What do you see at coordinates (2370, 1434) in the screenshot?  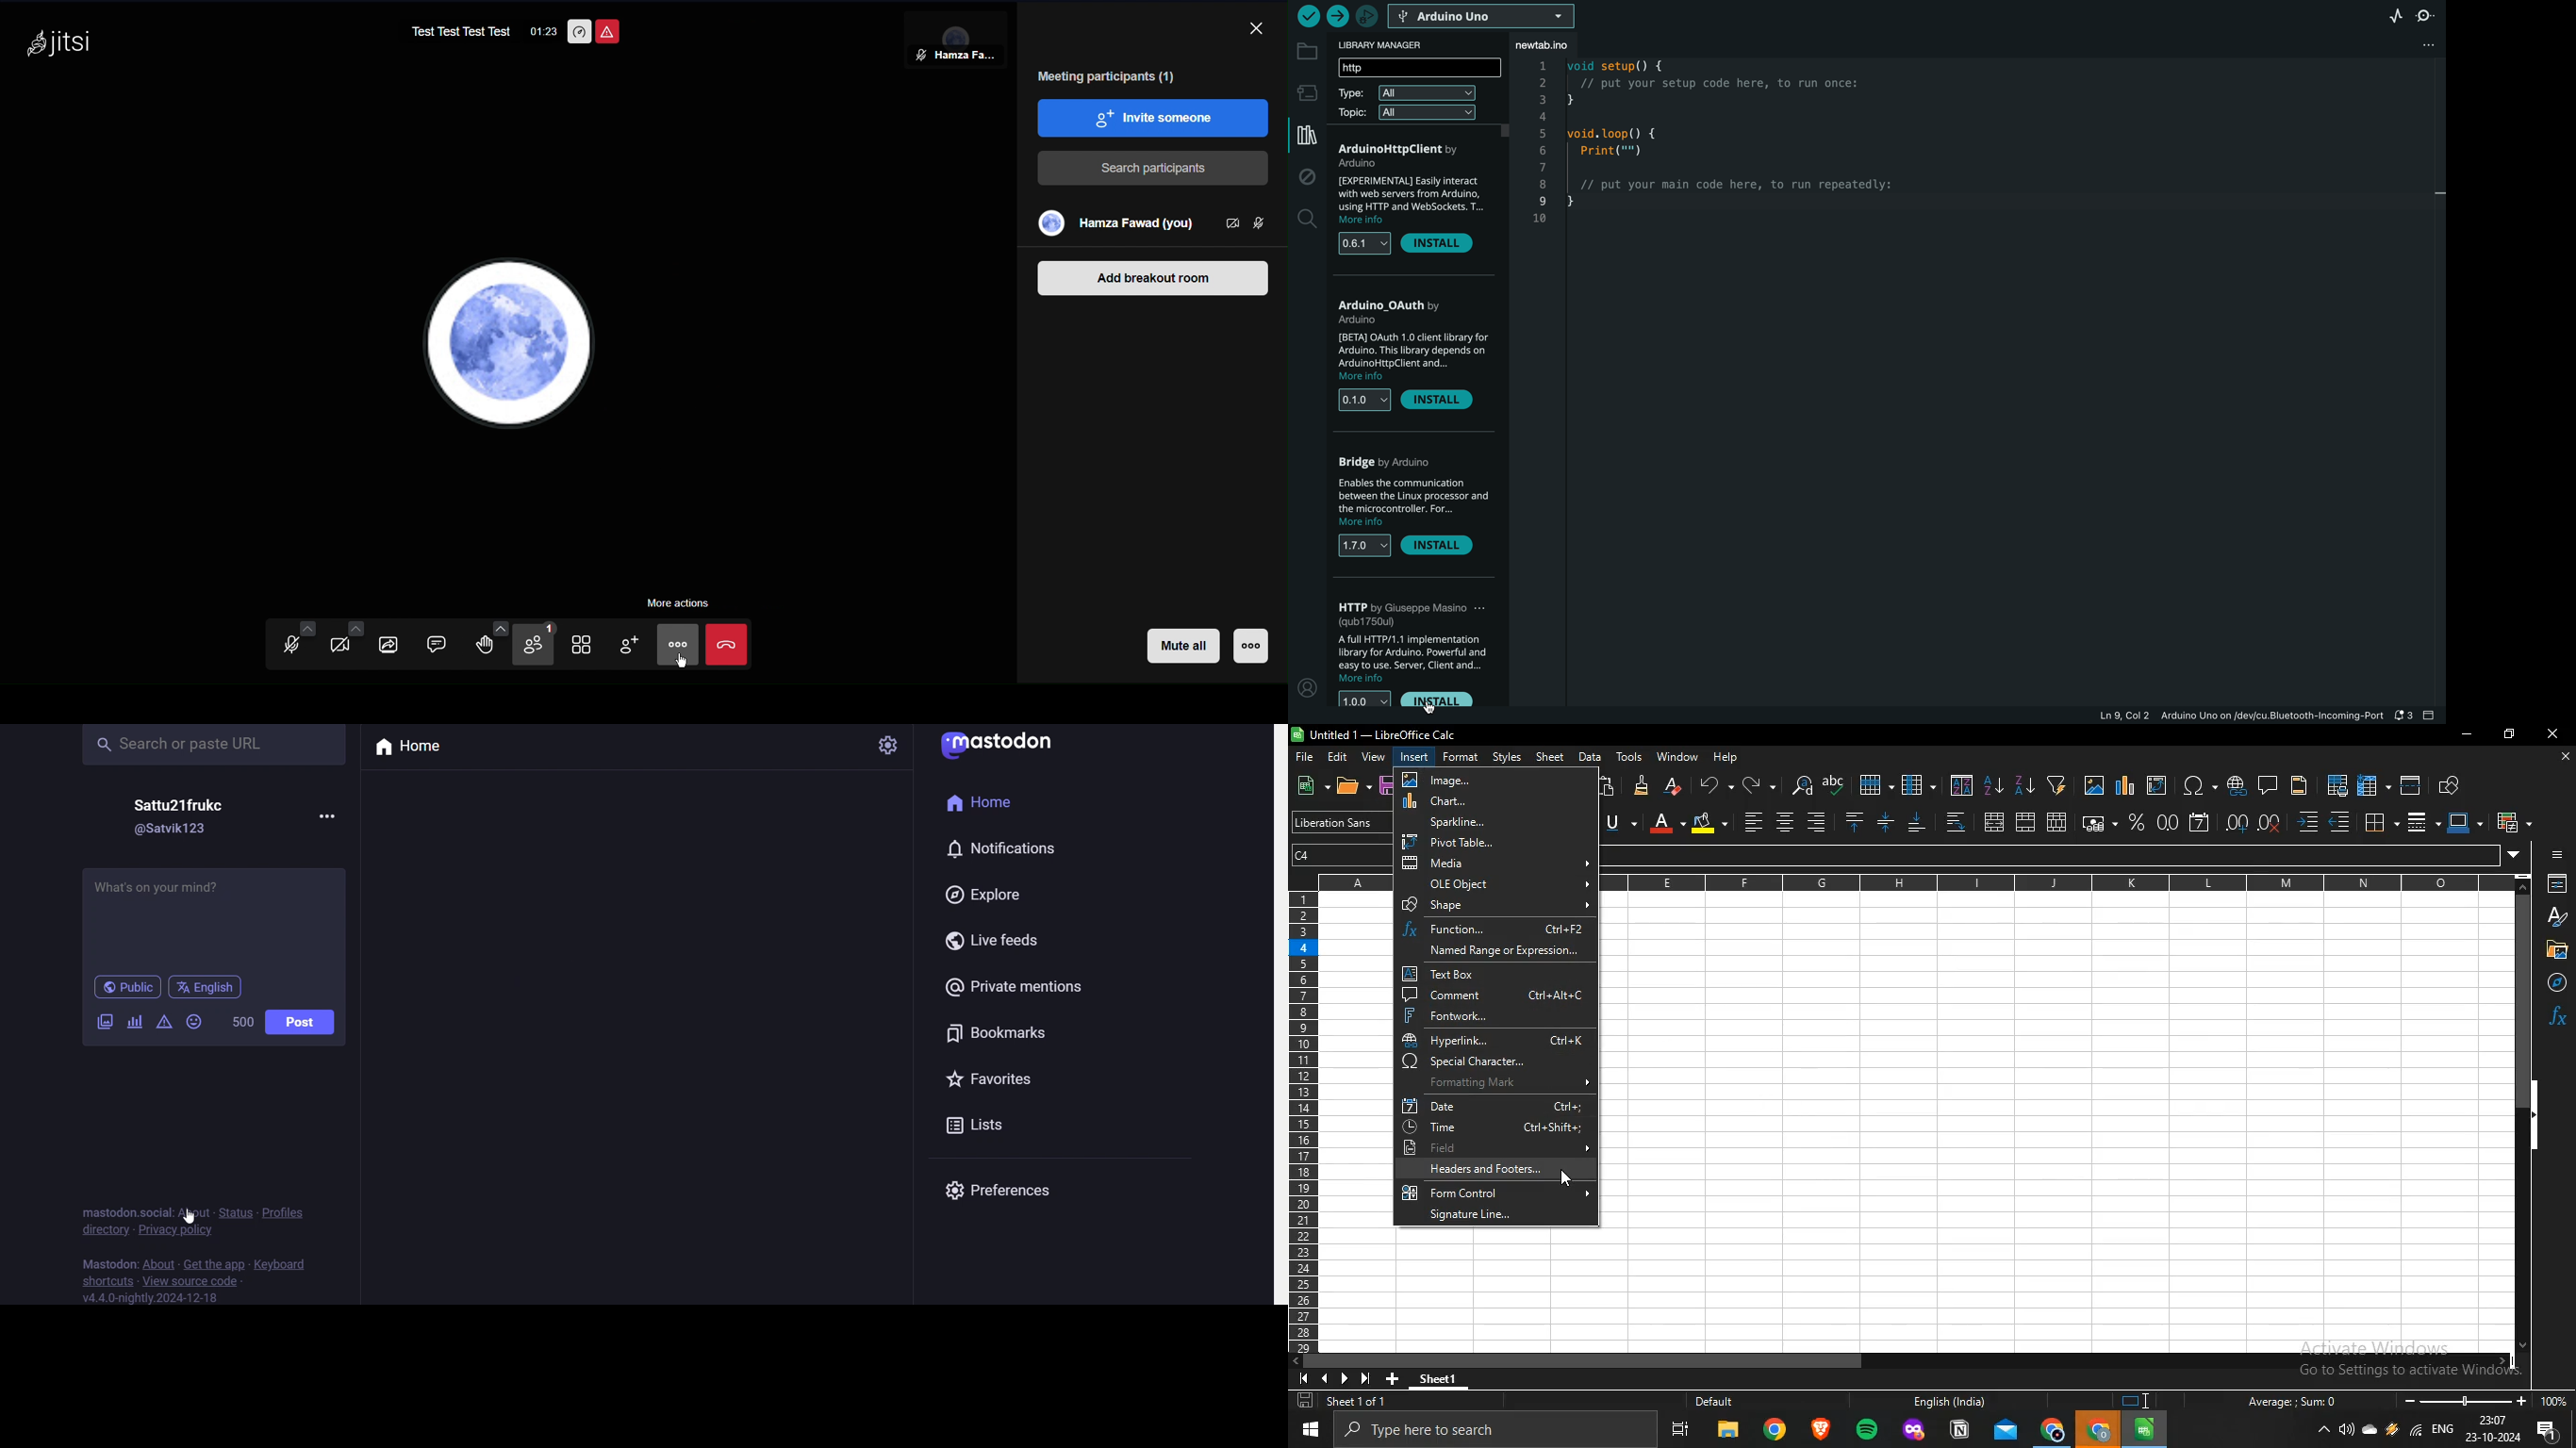 I see `onedrive -personal` at bounding box center [2370, 1434].